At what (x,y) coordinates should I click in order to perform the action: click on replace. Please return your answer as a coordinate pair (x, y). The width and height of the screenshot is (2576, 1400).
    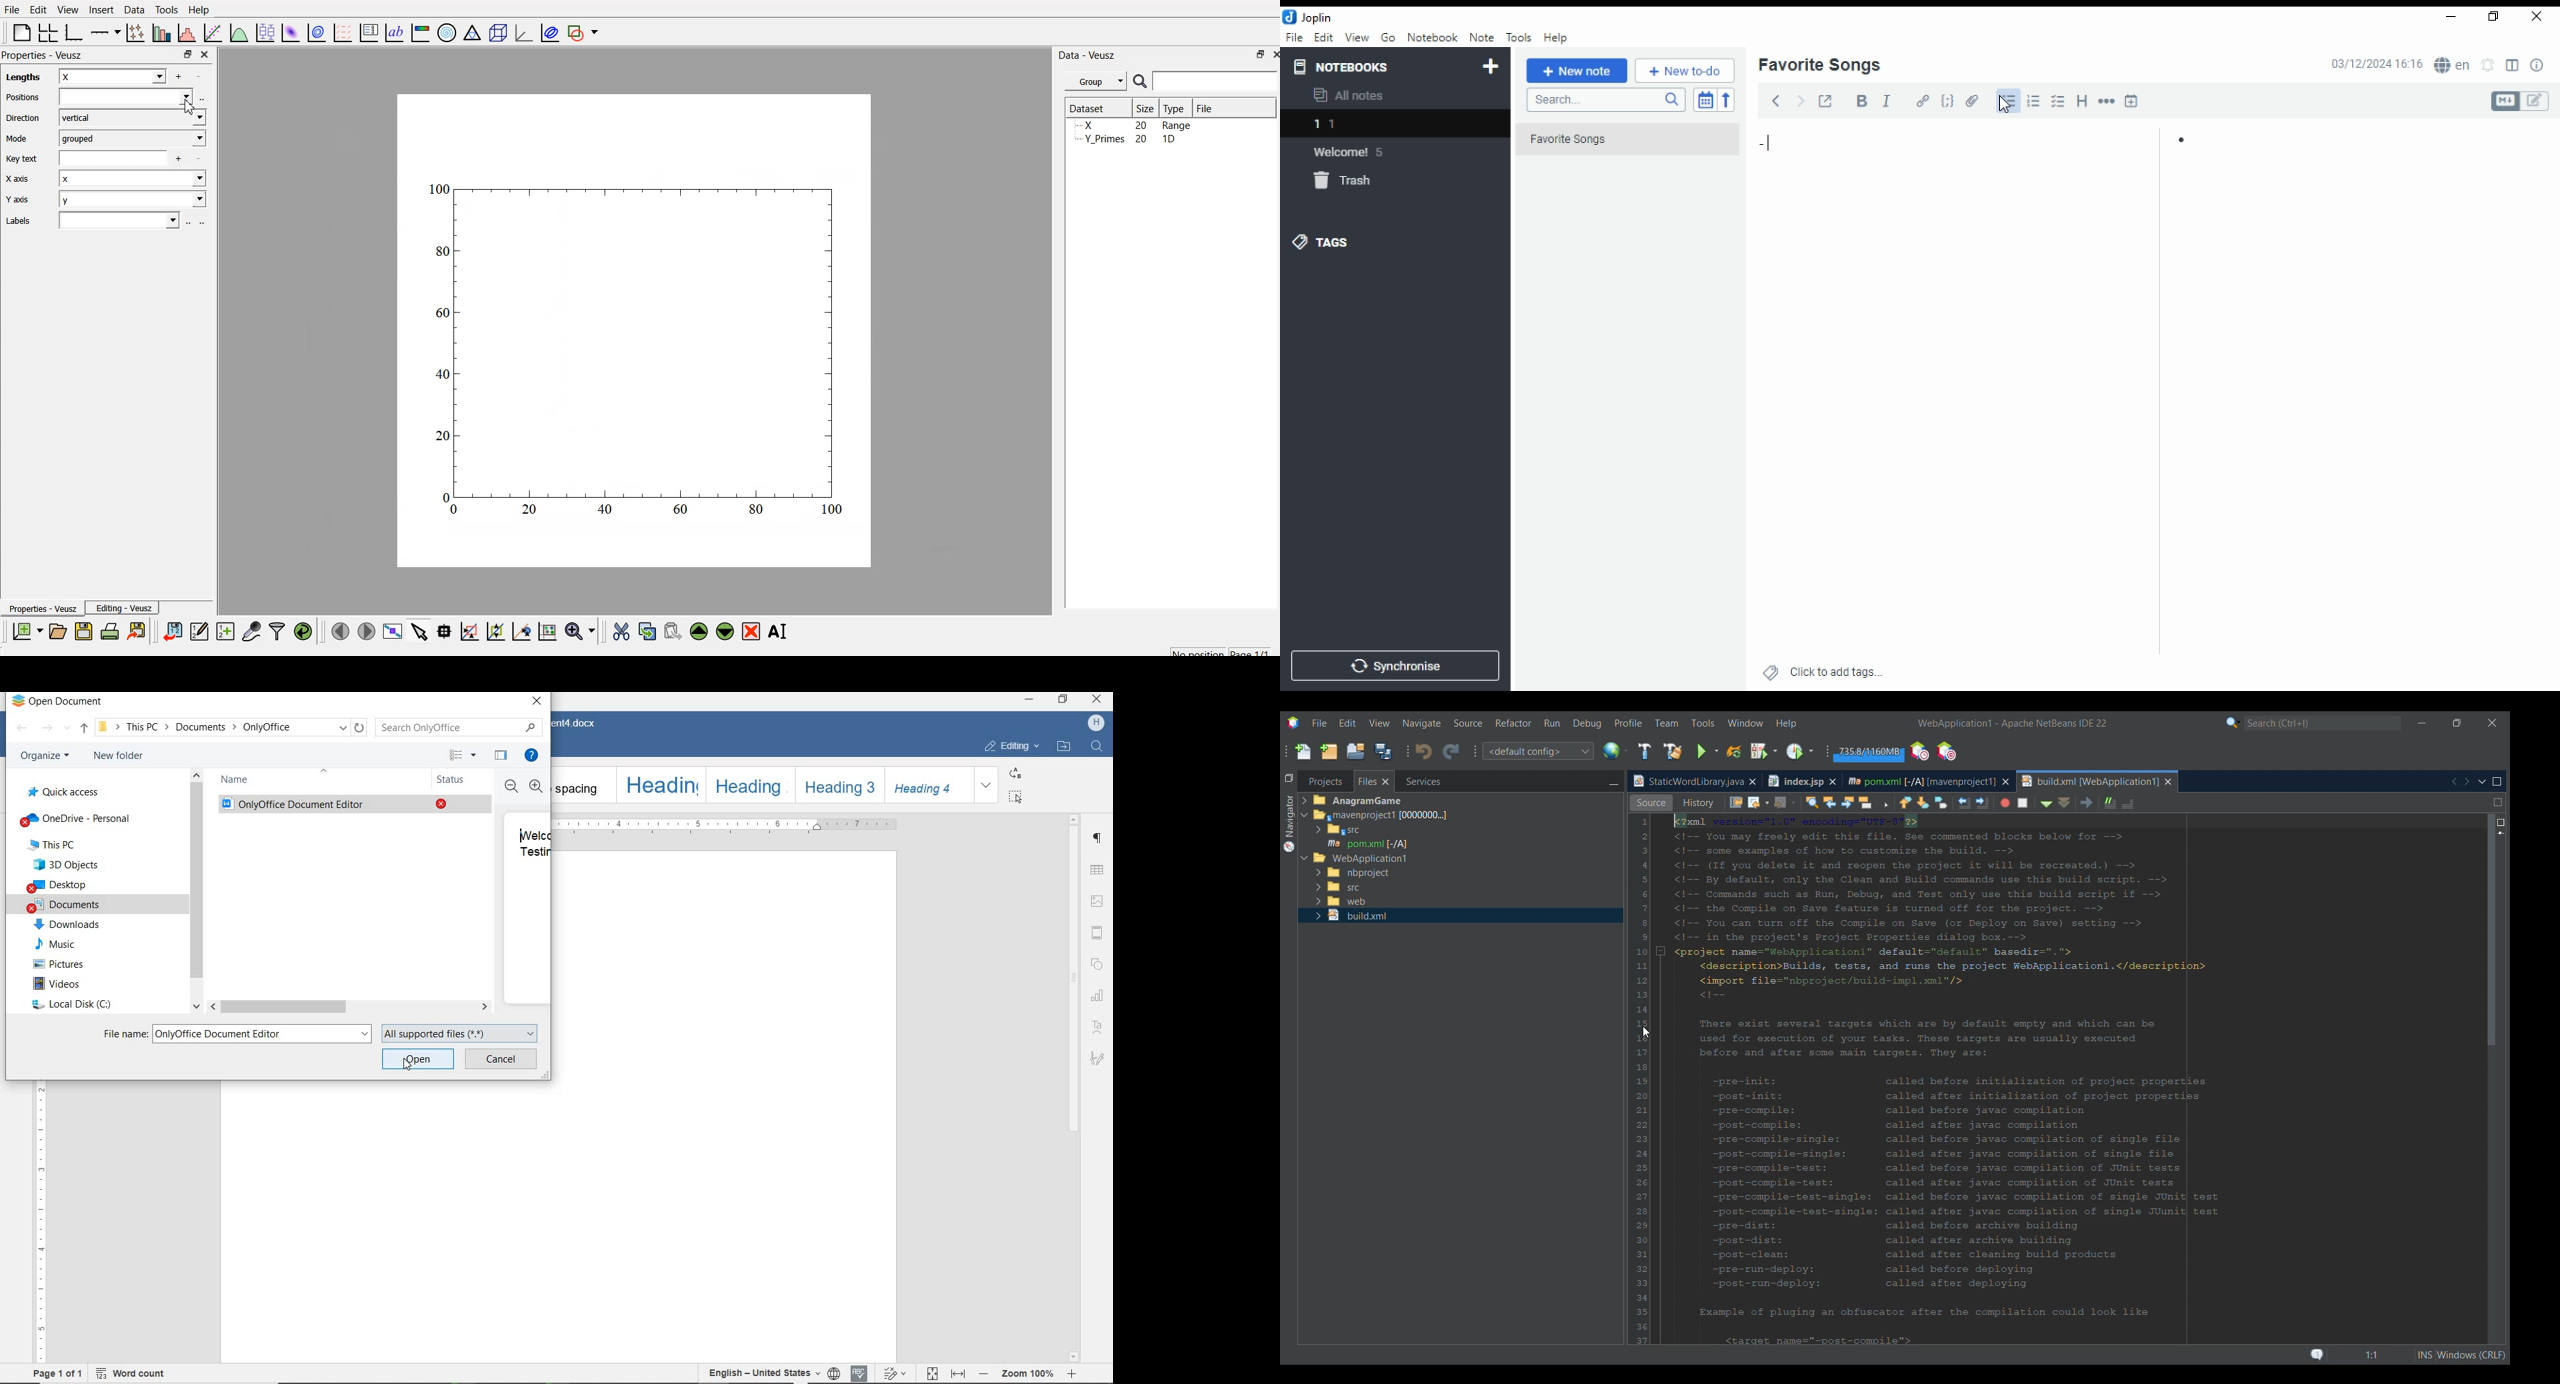
    Looking at the image, I should click on (1015, 774).